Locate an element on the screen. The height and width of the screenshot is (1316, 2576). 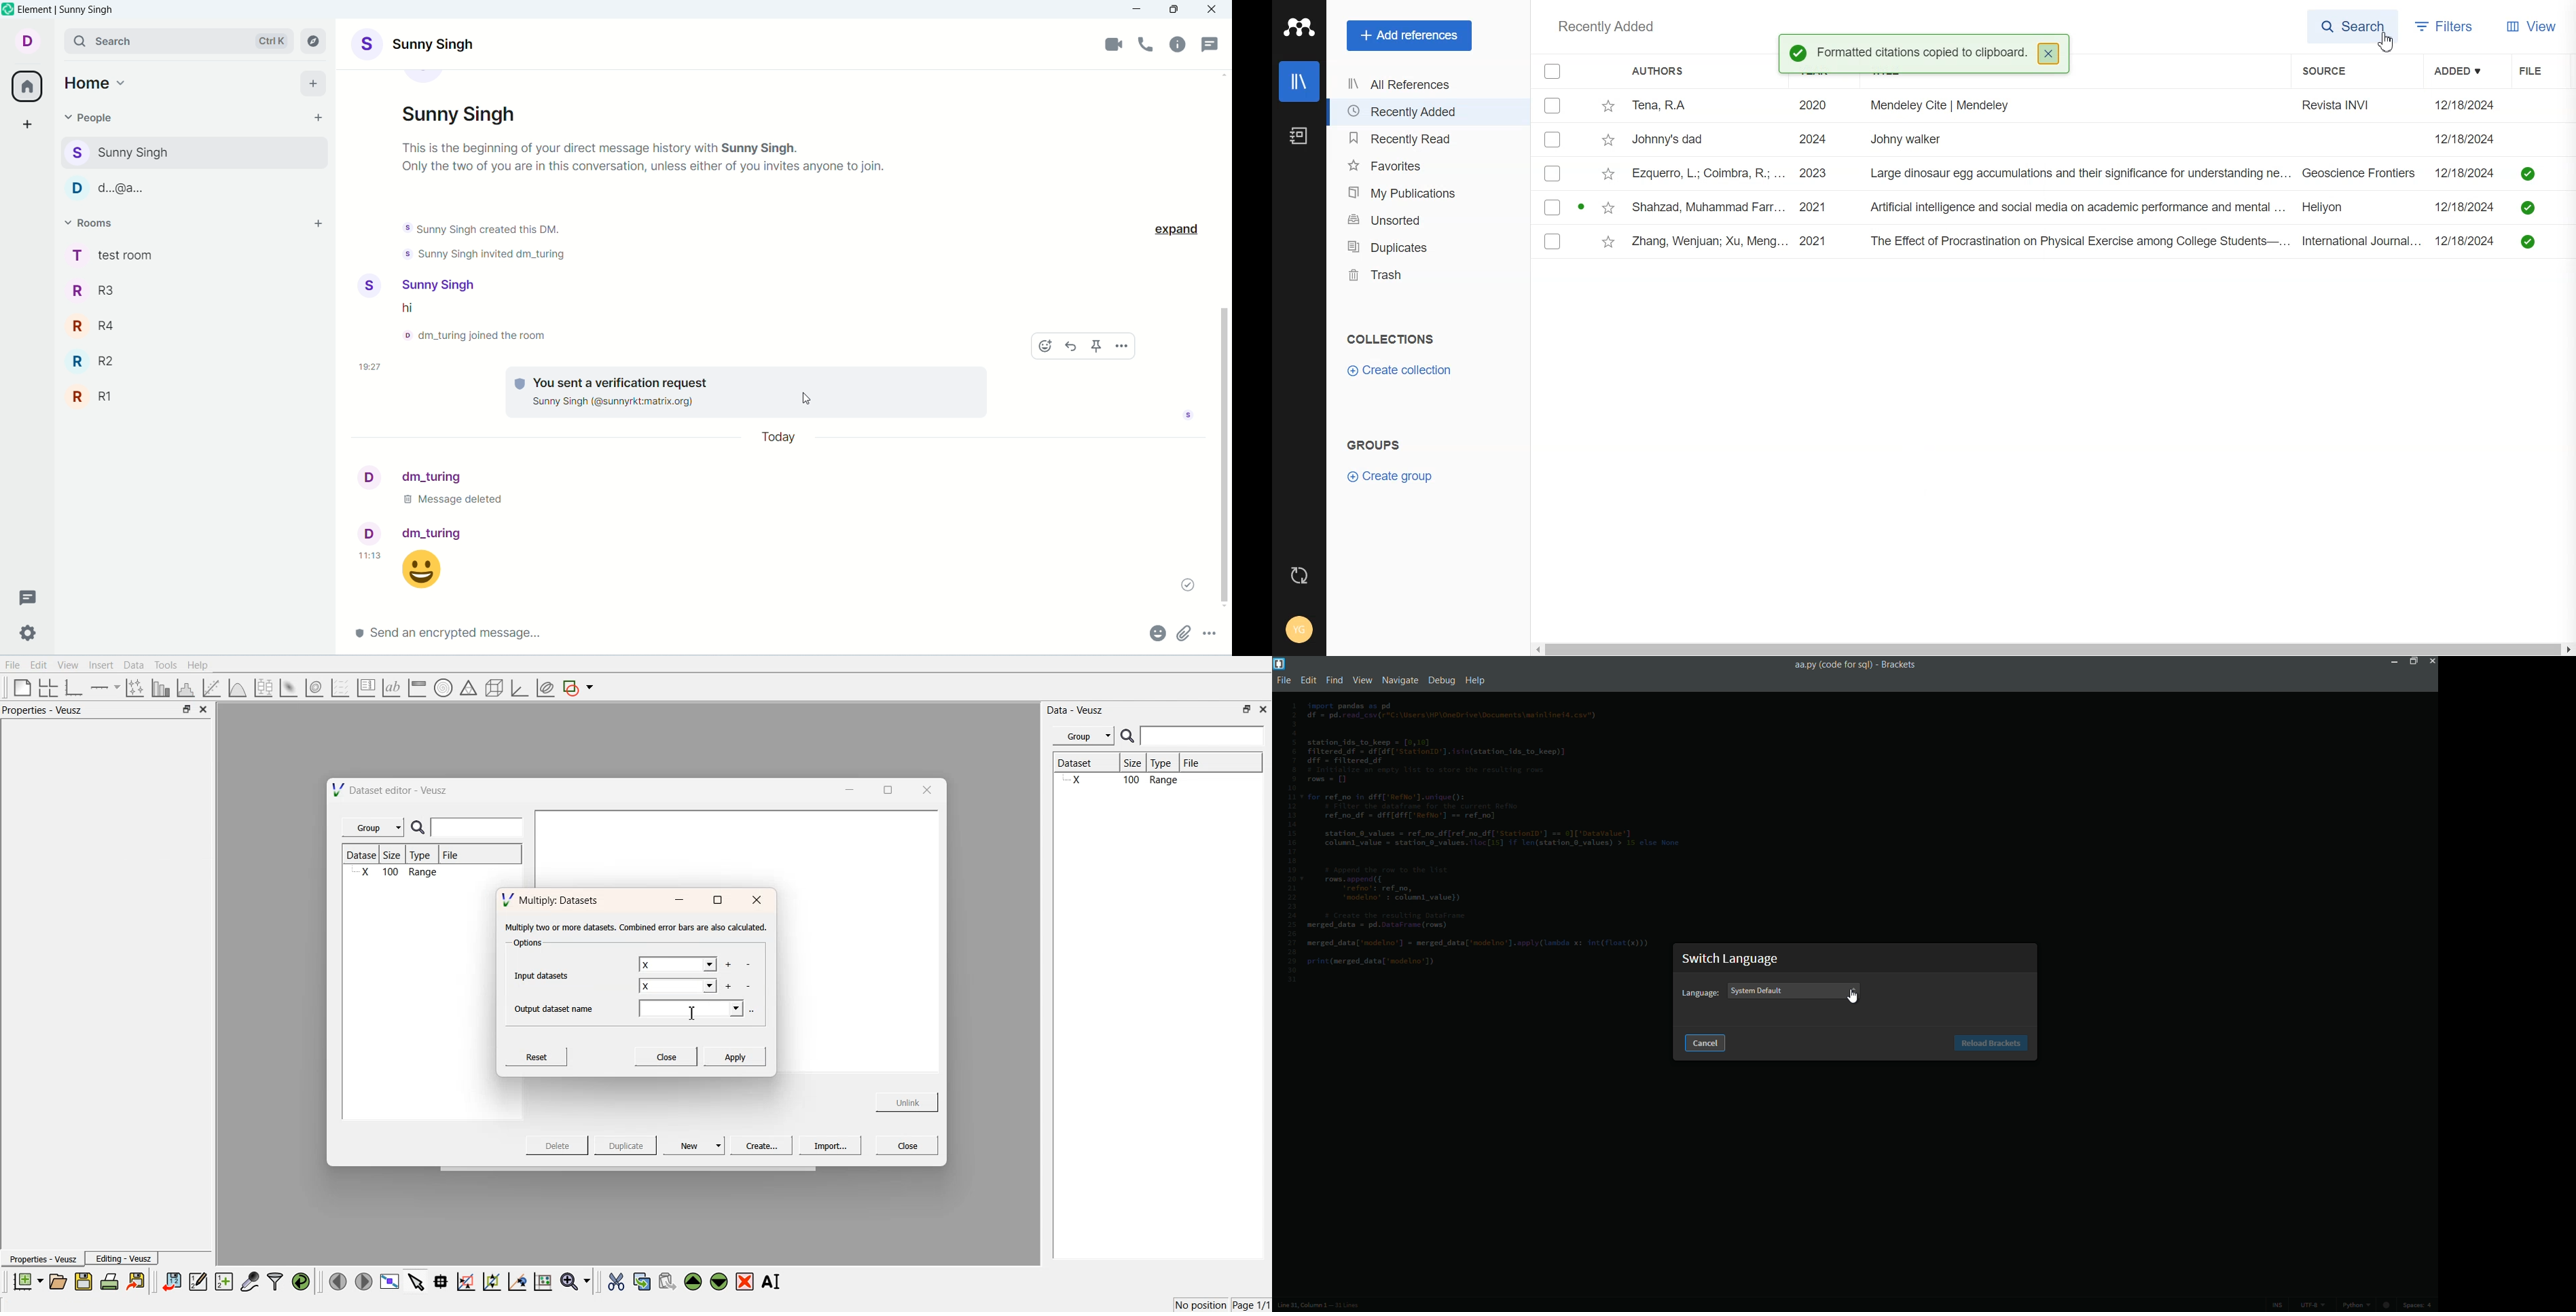
threads is located at coordinates (24, 597).